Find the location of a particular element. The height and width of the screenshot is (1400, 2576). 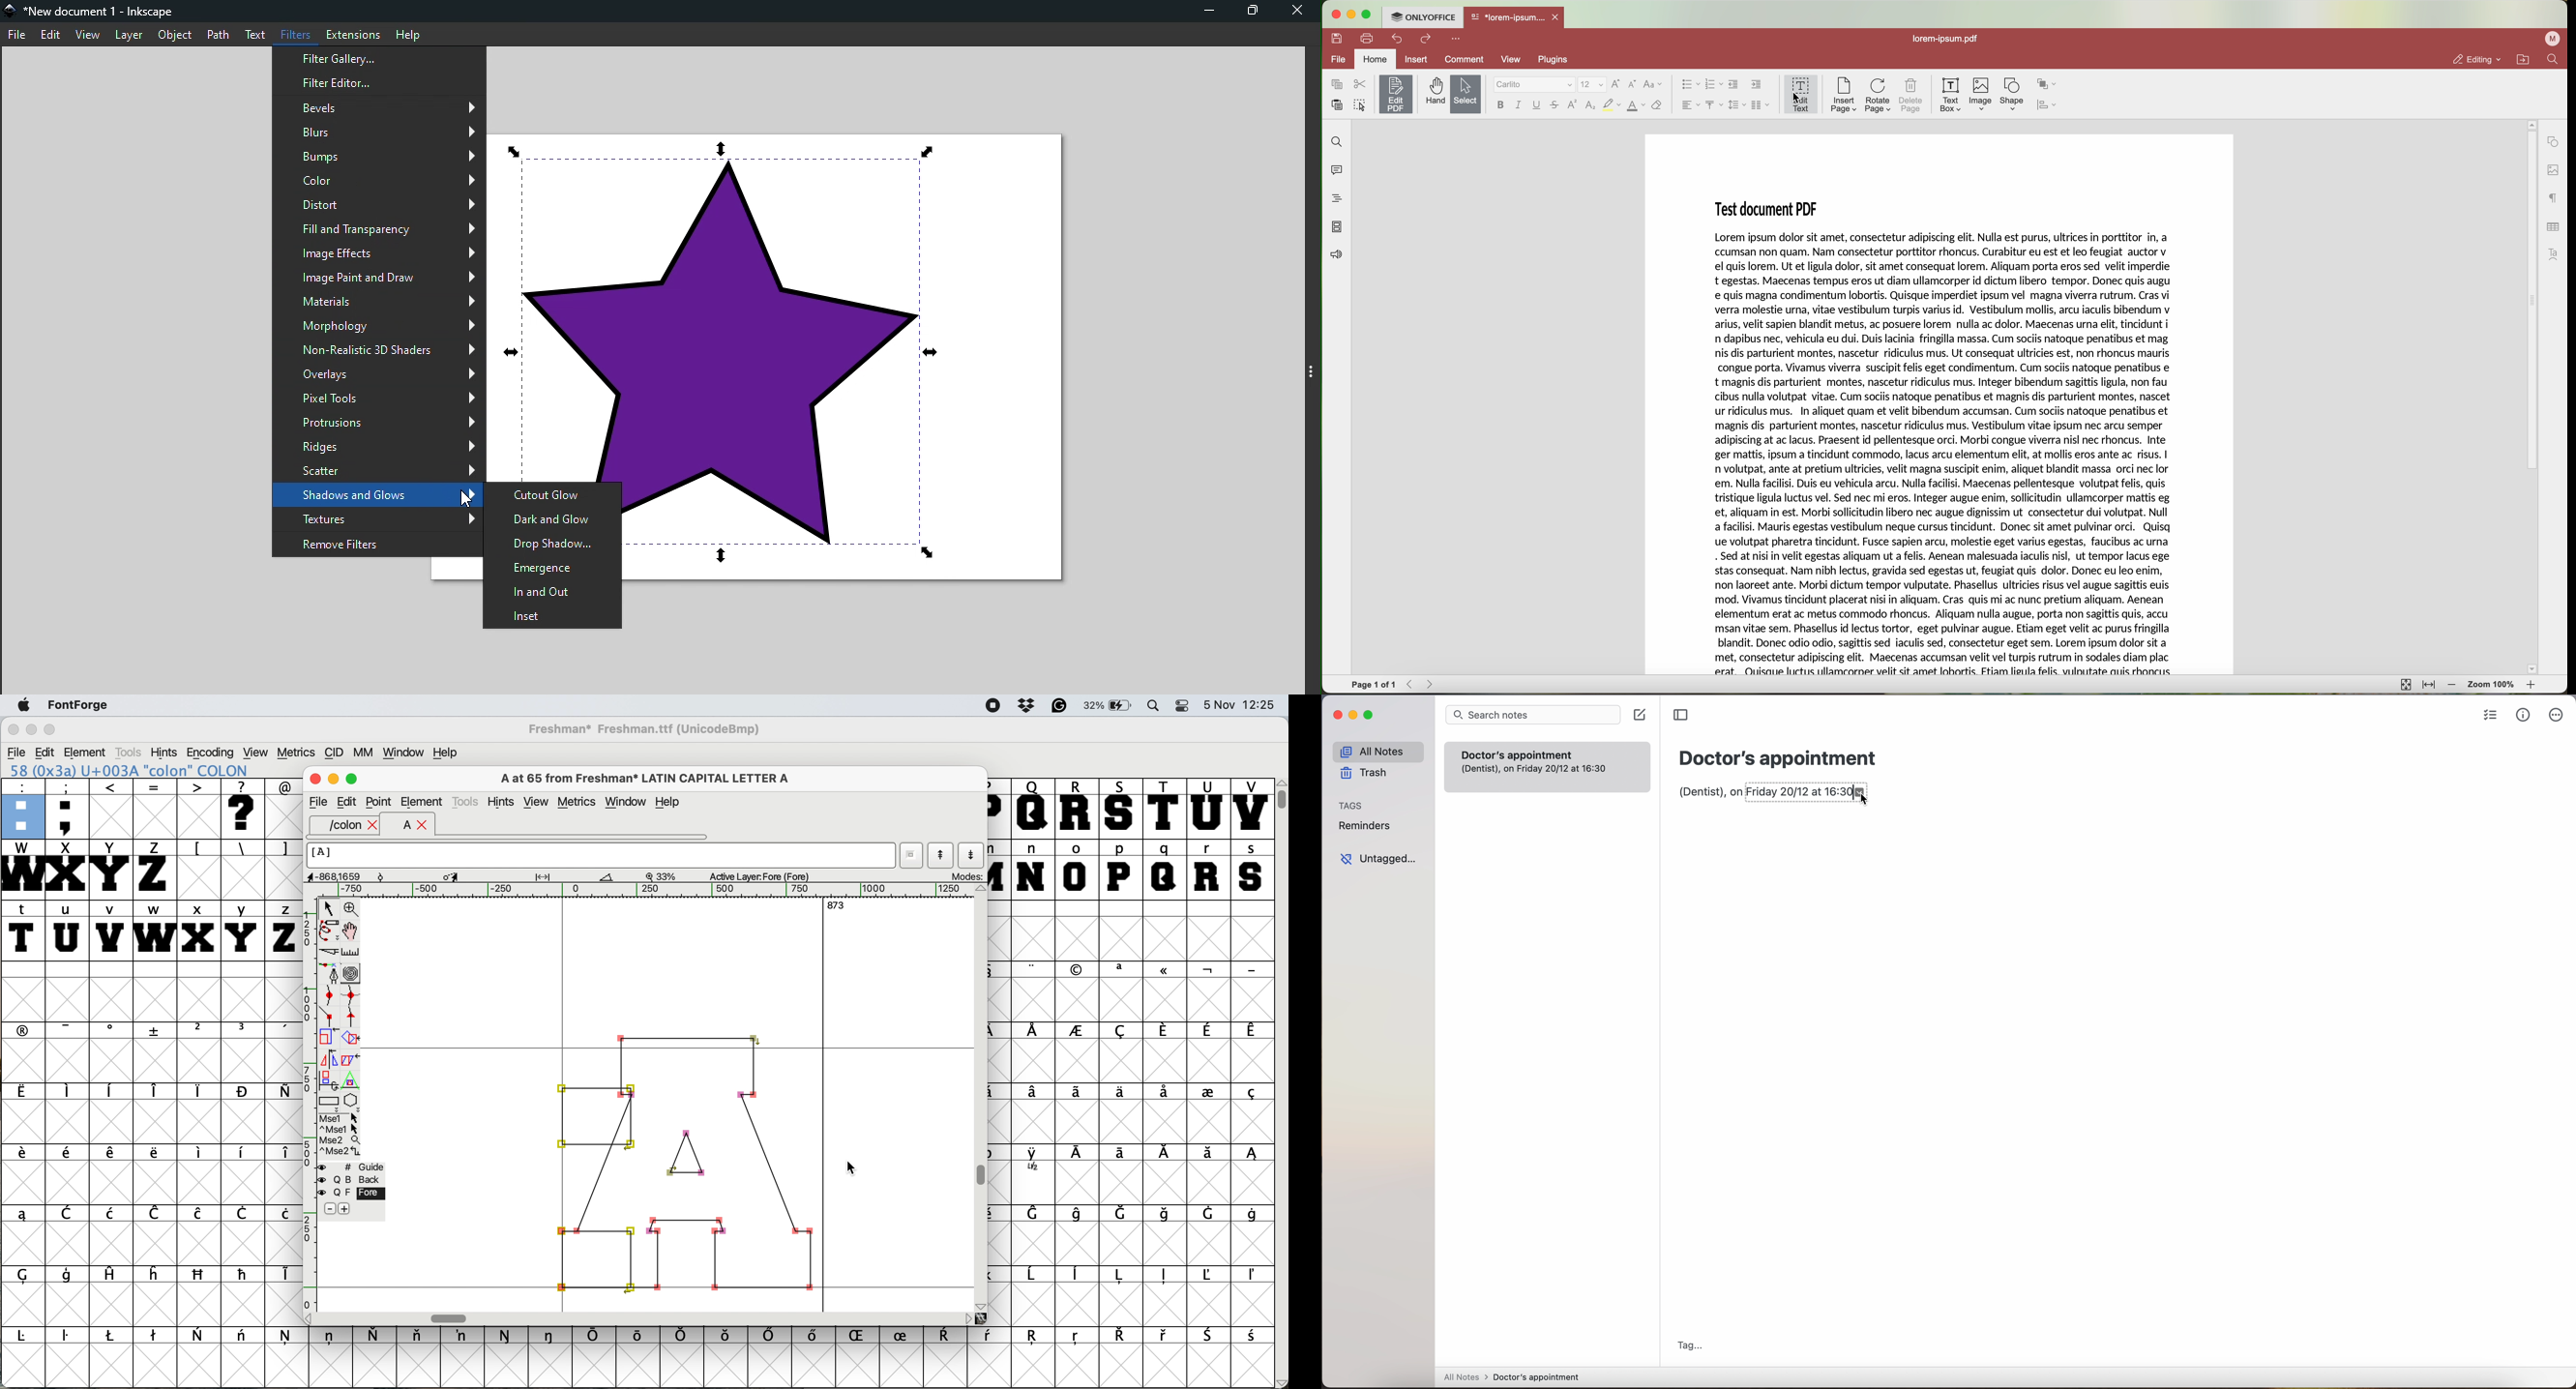

symbol is located at coordinates (68, 1338).